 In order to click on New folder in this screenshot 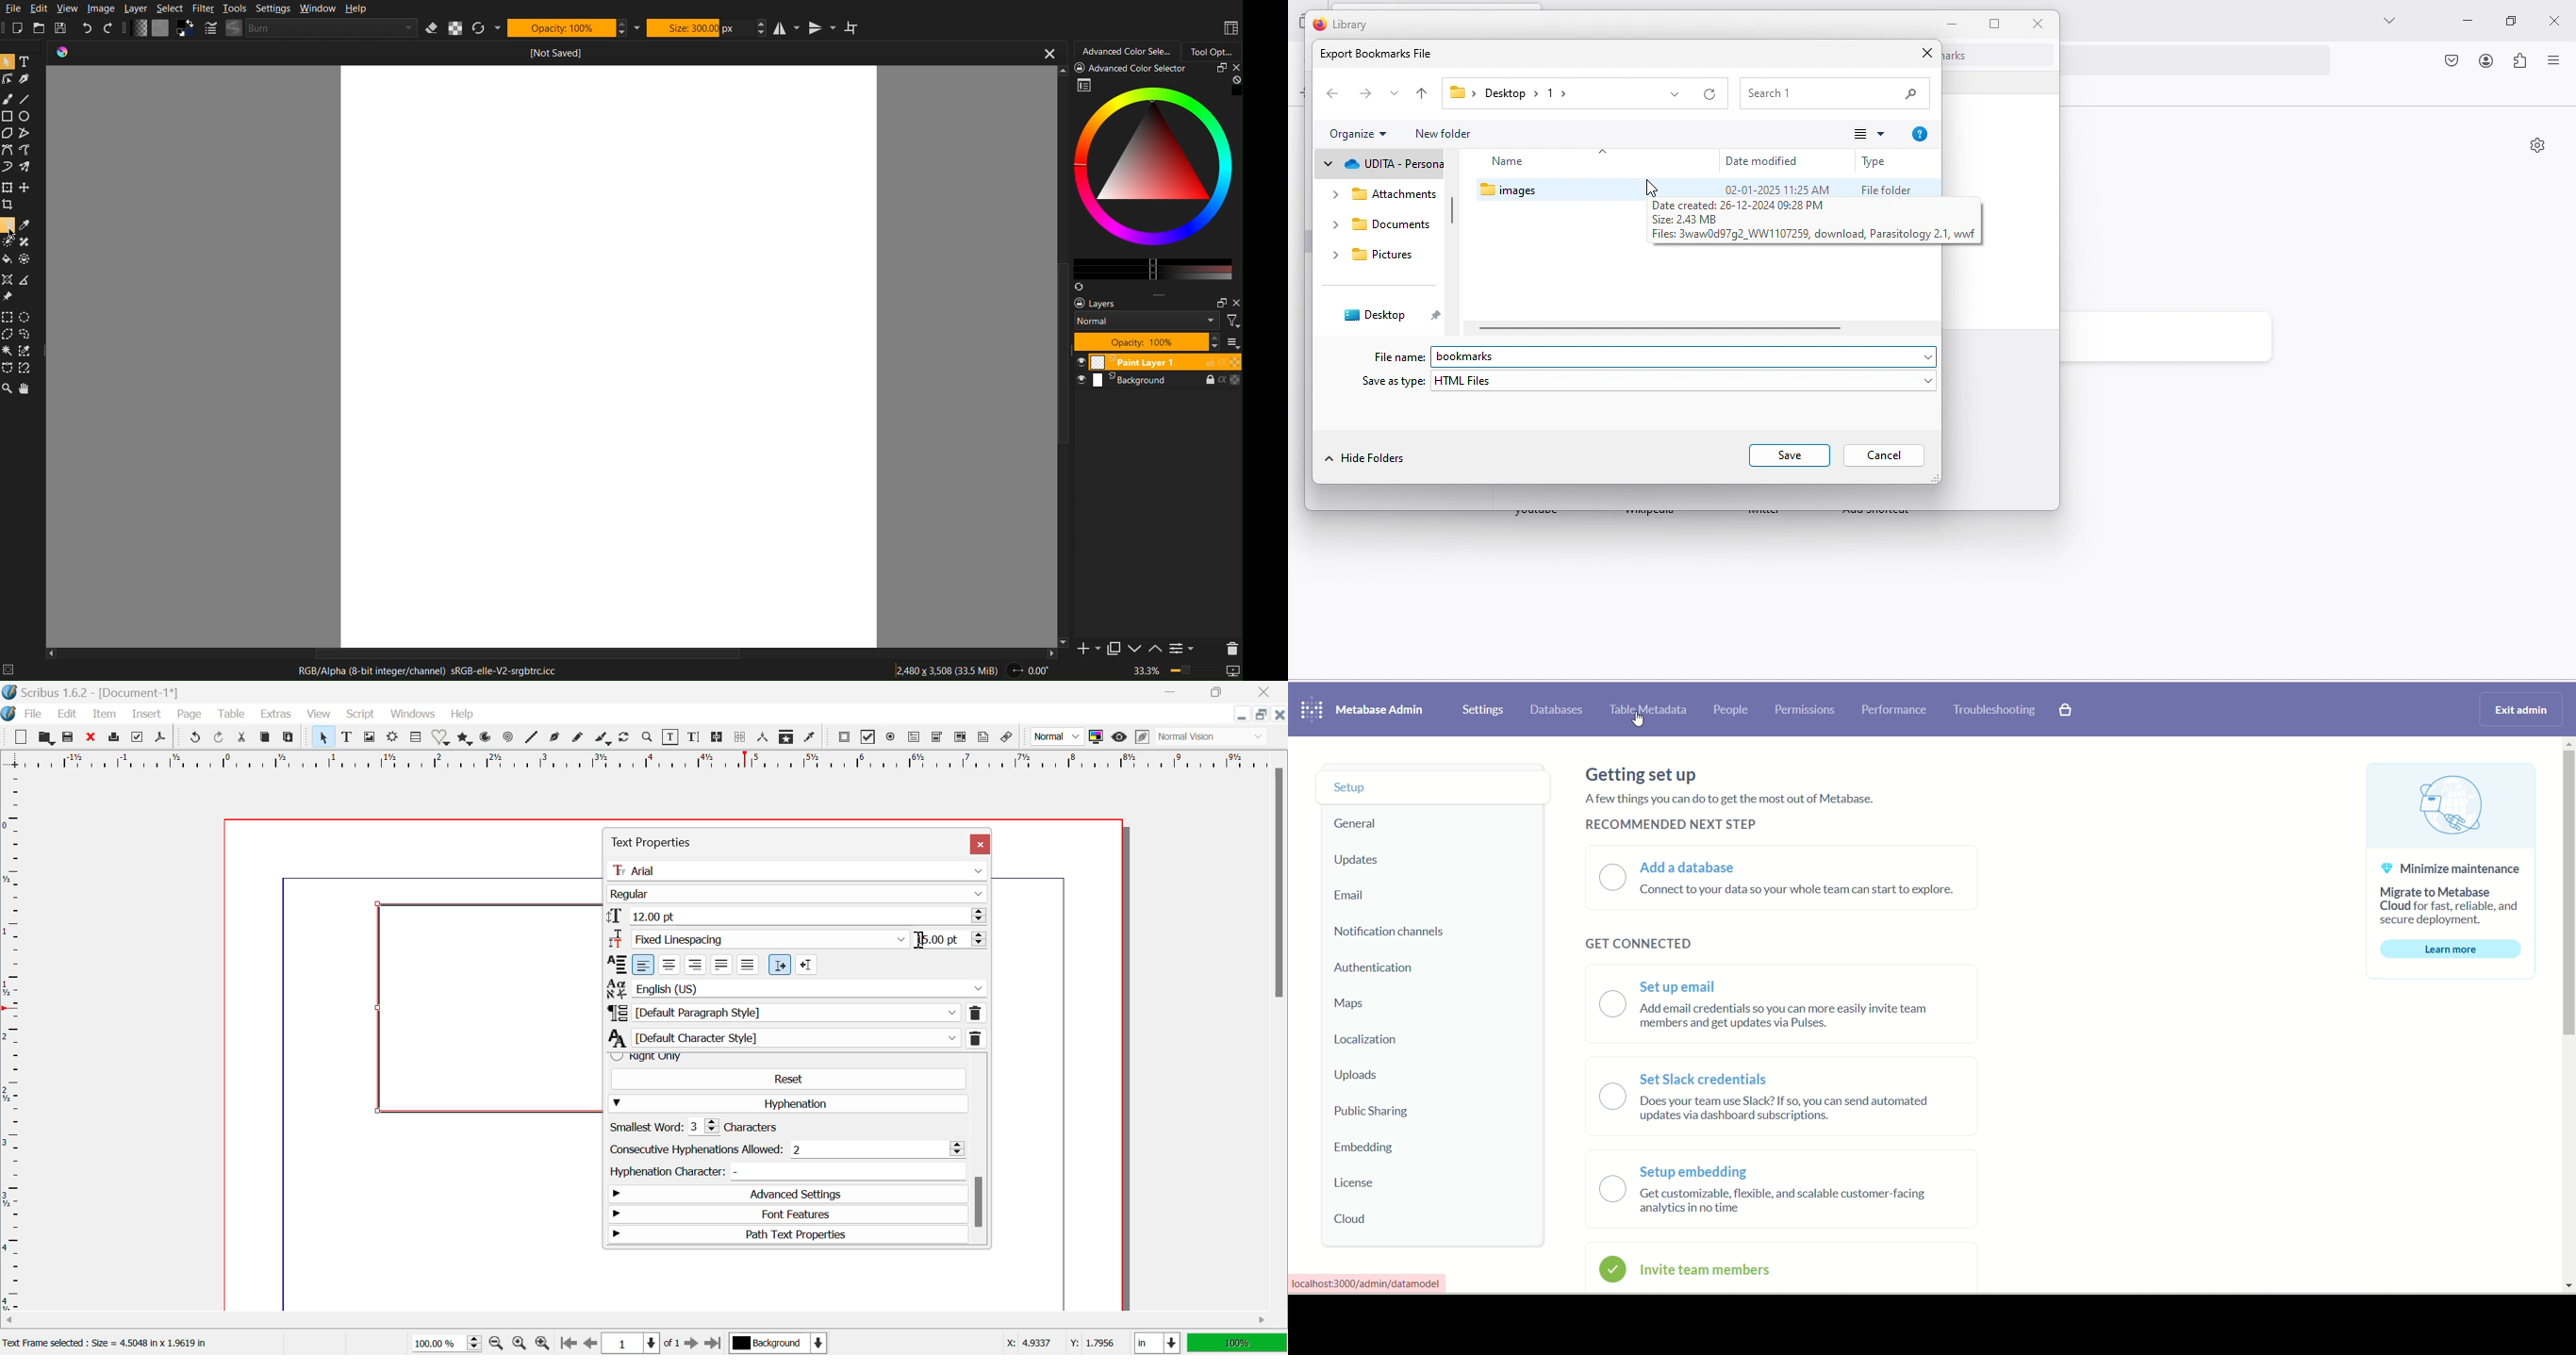, I will do `click(1444, 133)`.